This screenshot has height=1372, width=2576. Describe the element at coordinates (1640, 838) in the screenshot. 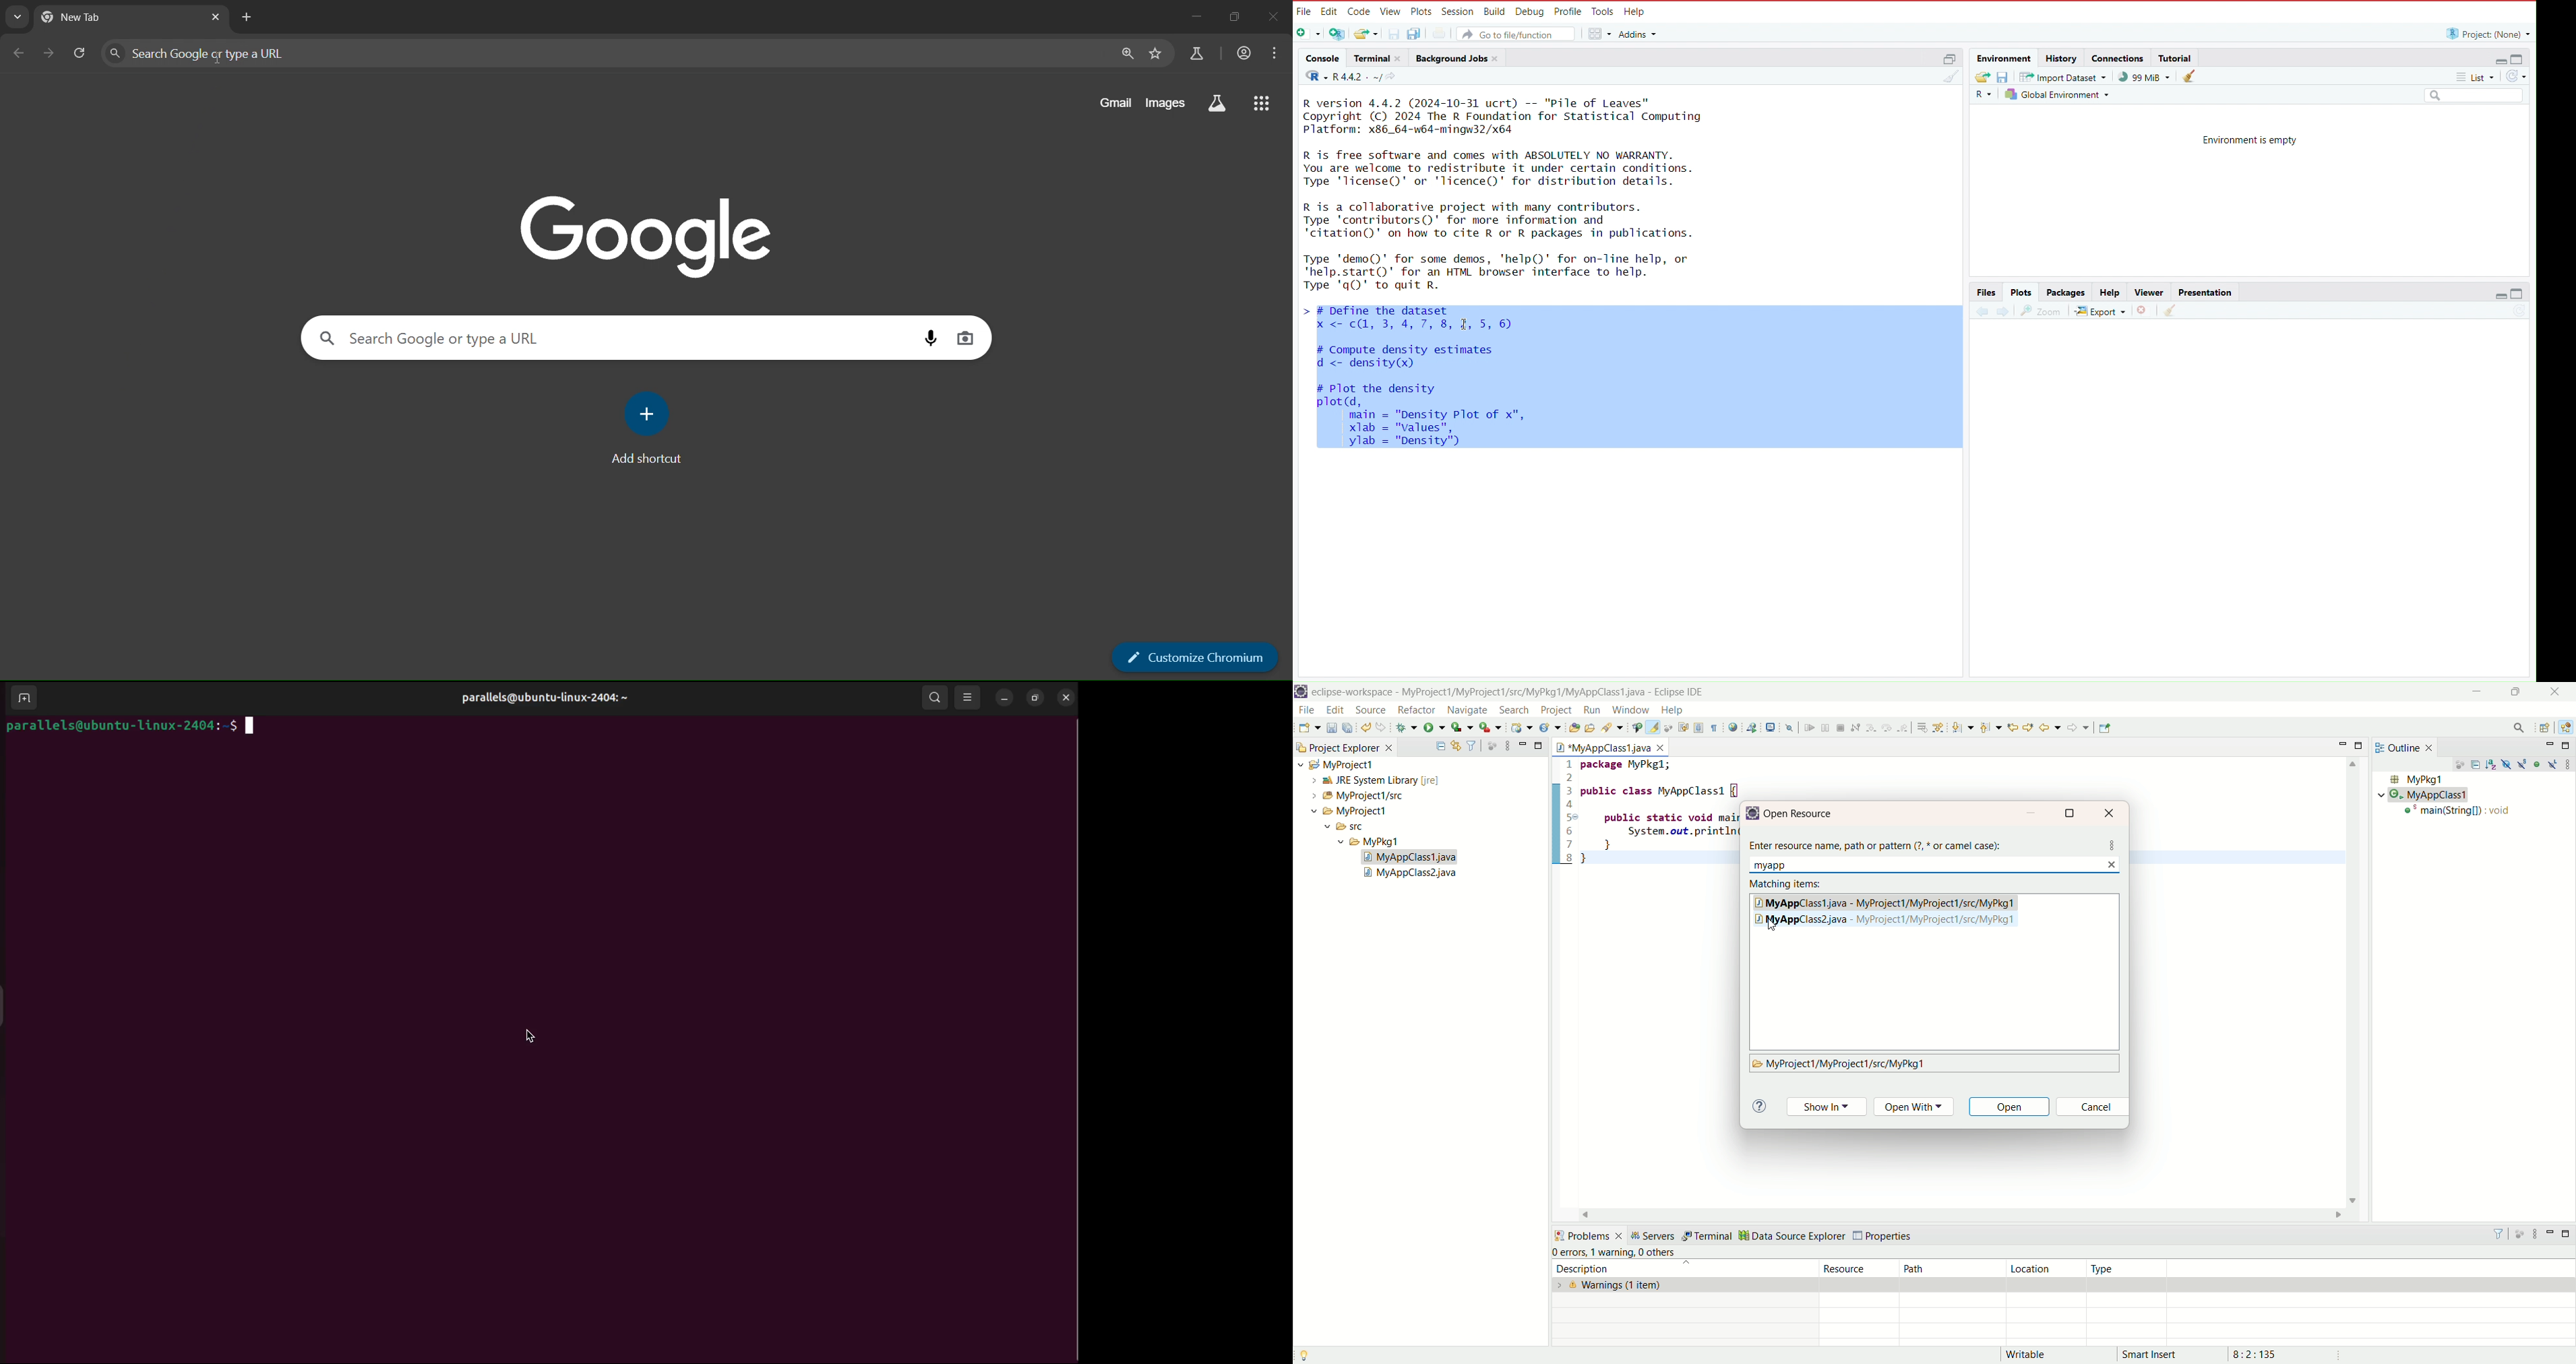

I see `5 public static void mail 6 System.out.println 7 }8}` at that location.